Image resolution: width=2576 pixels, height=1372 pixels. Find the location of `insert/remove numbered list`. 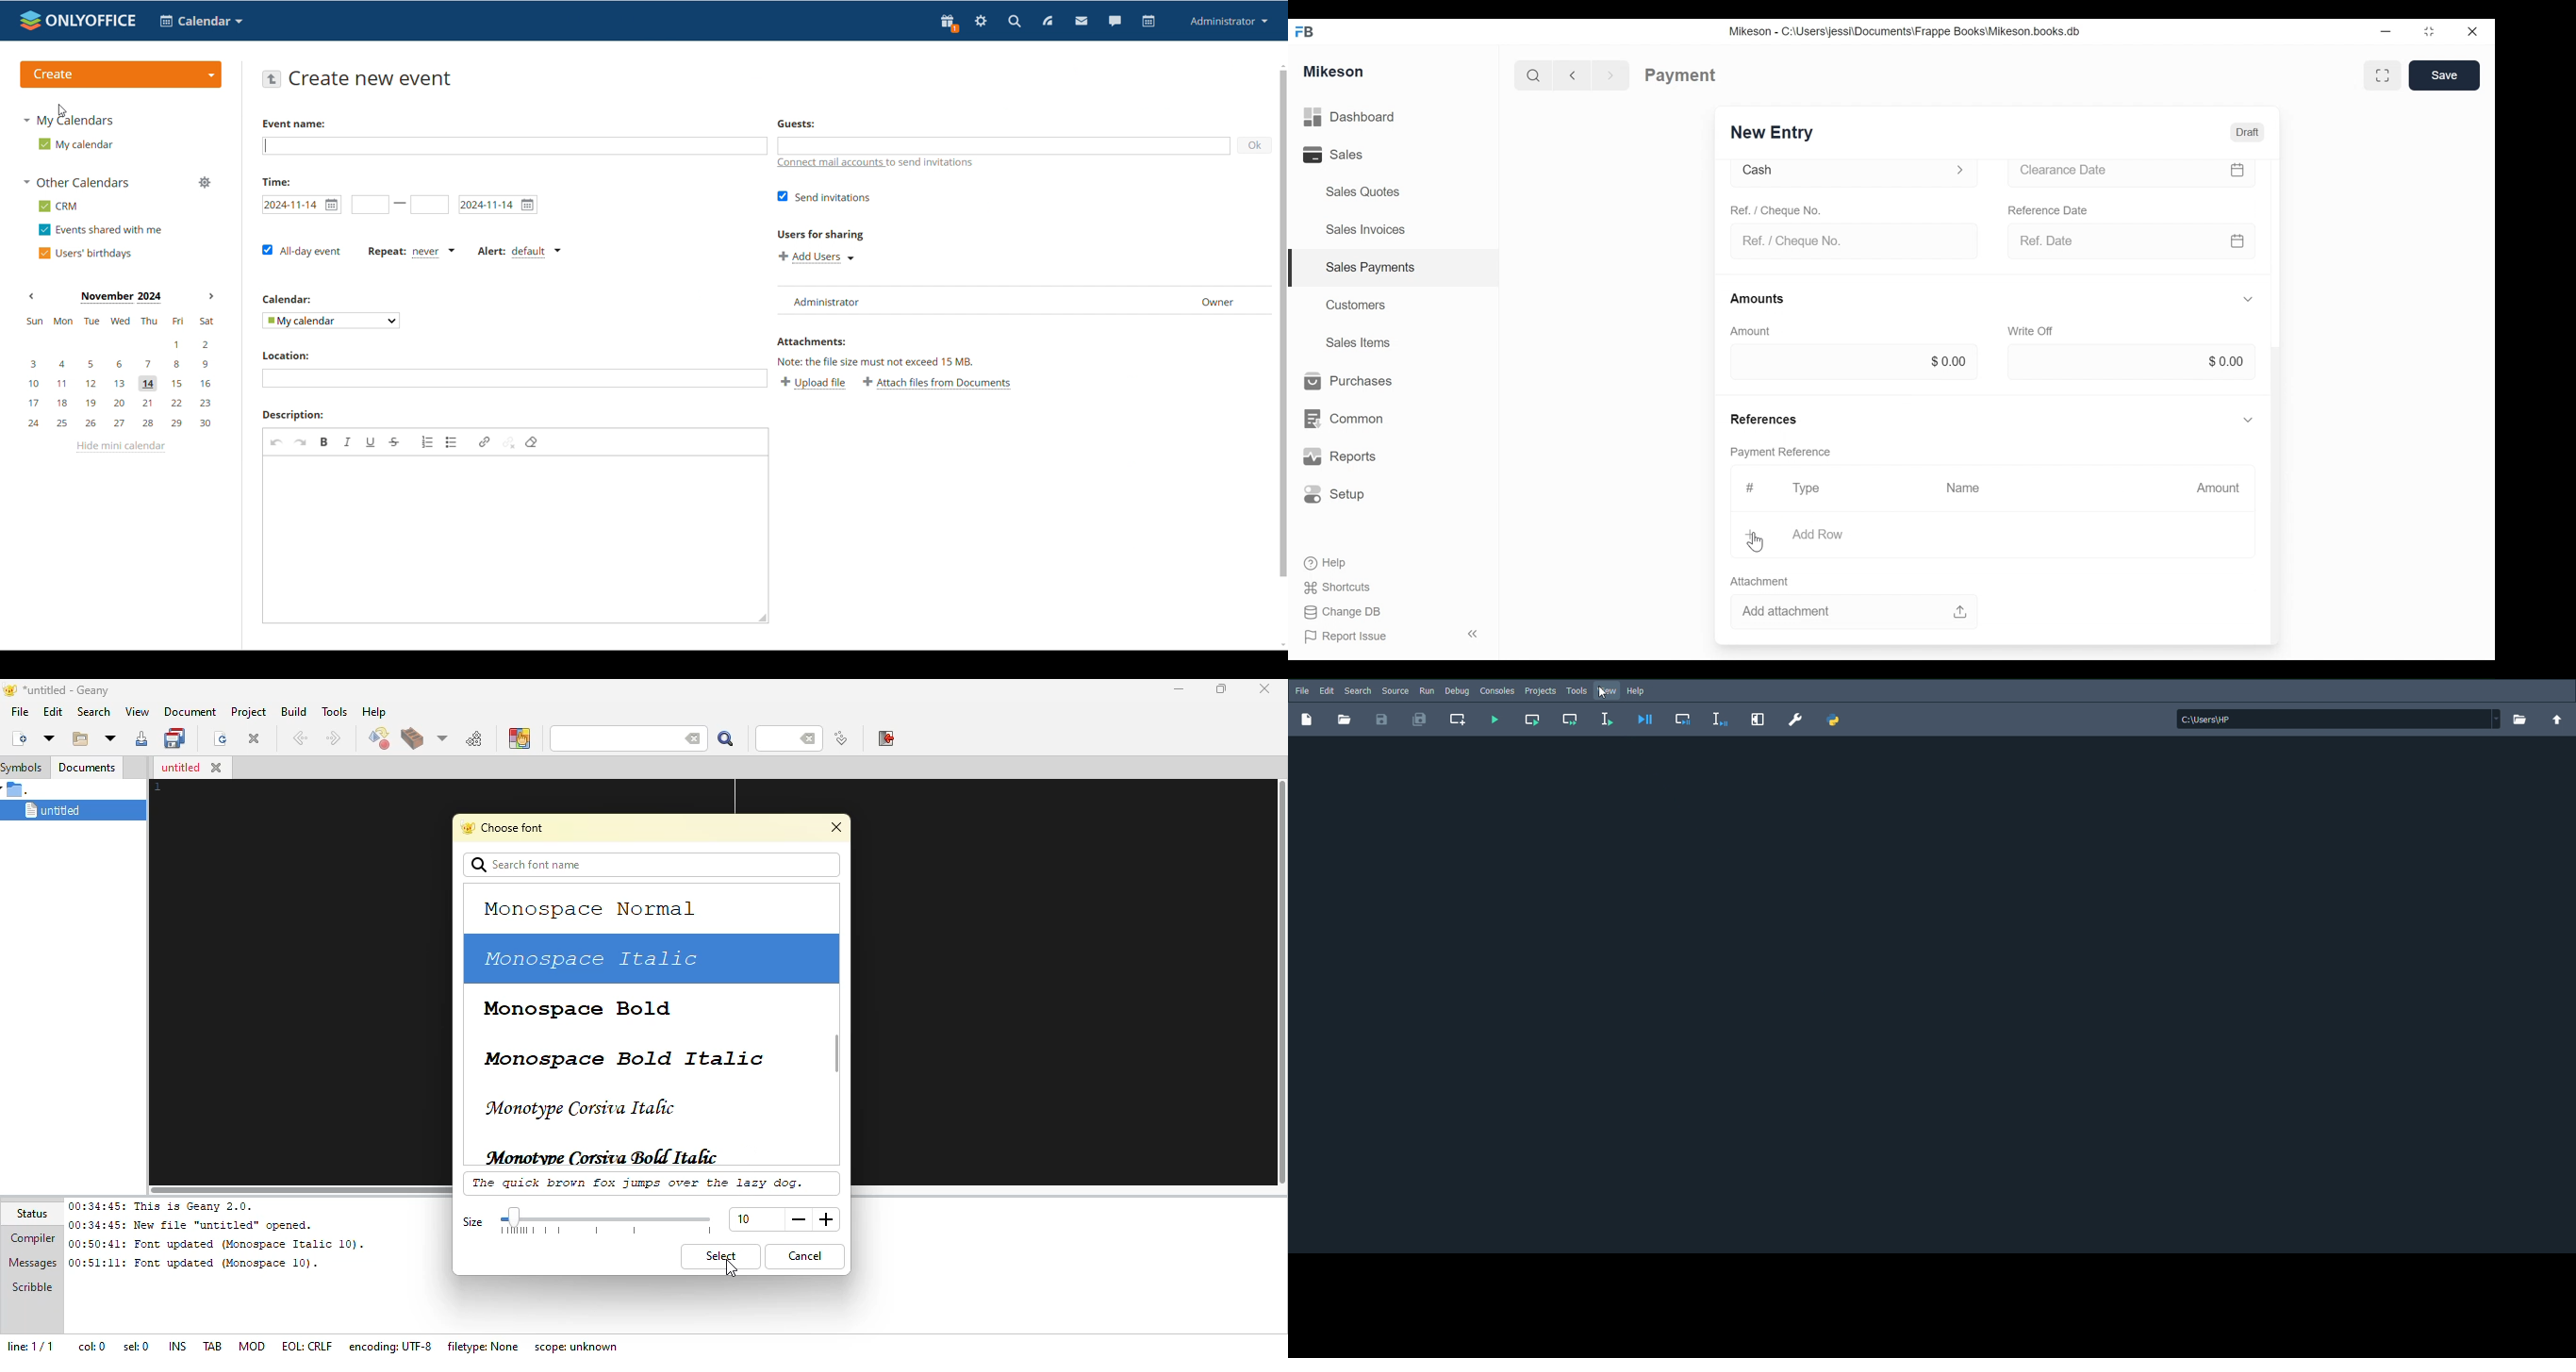

insert/remove numbered list is located at coordinates (428, 442).